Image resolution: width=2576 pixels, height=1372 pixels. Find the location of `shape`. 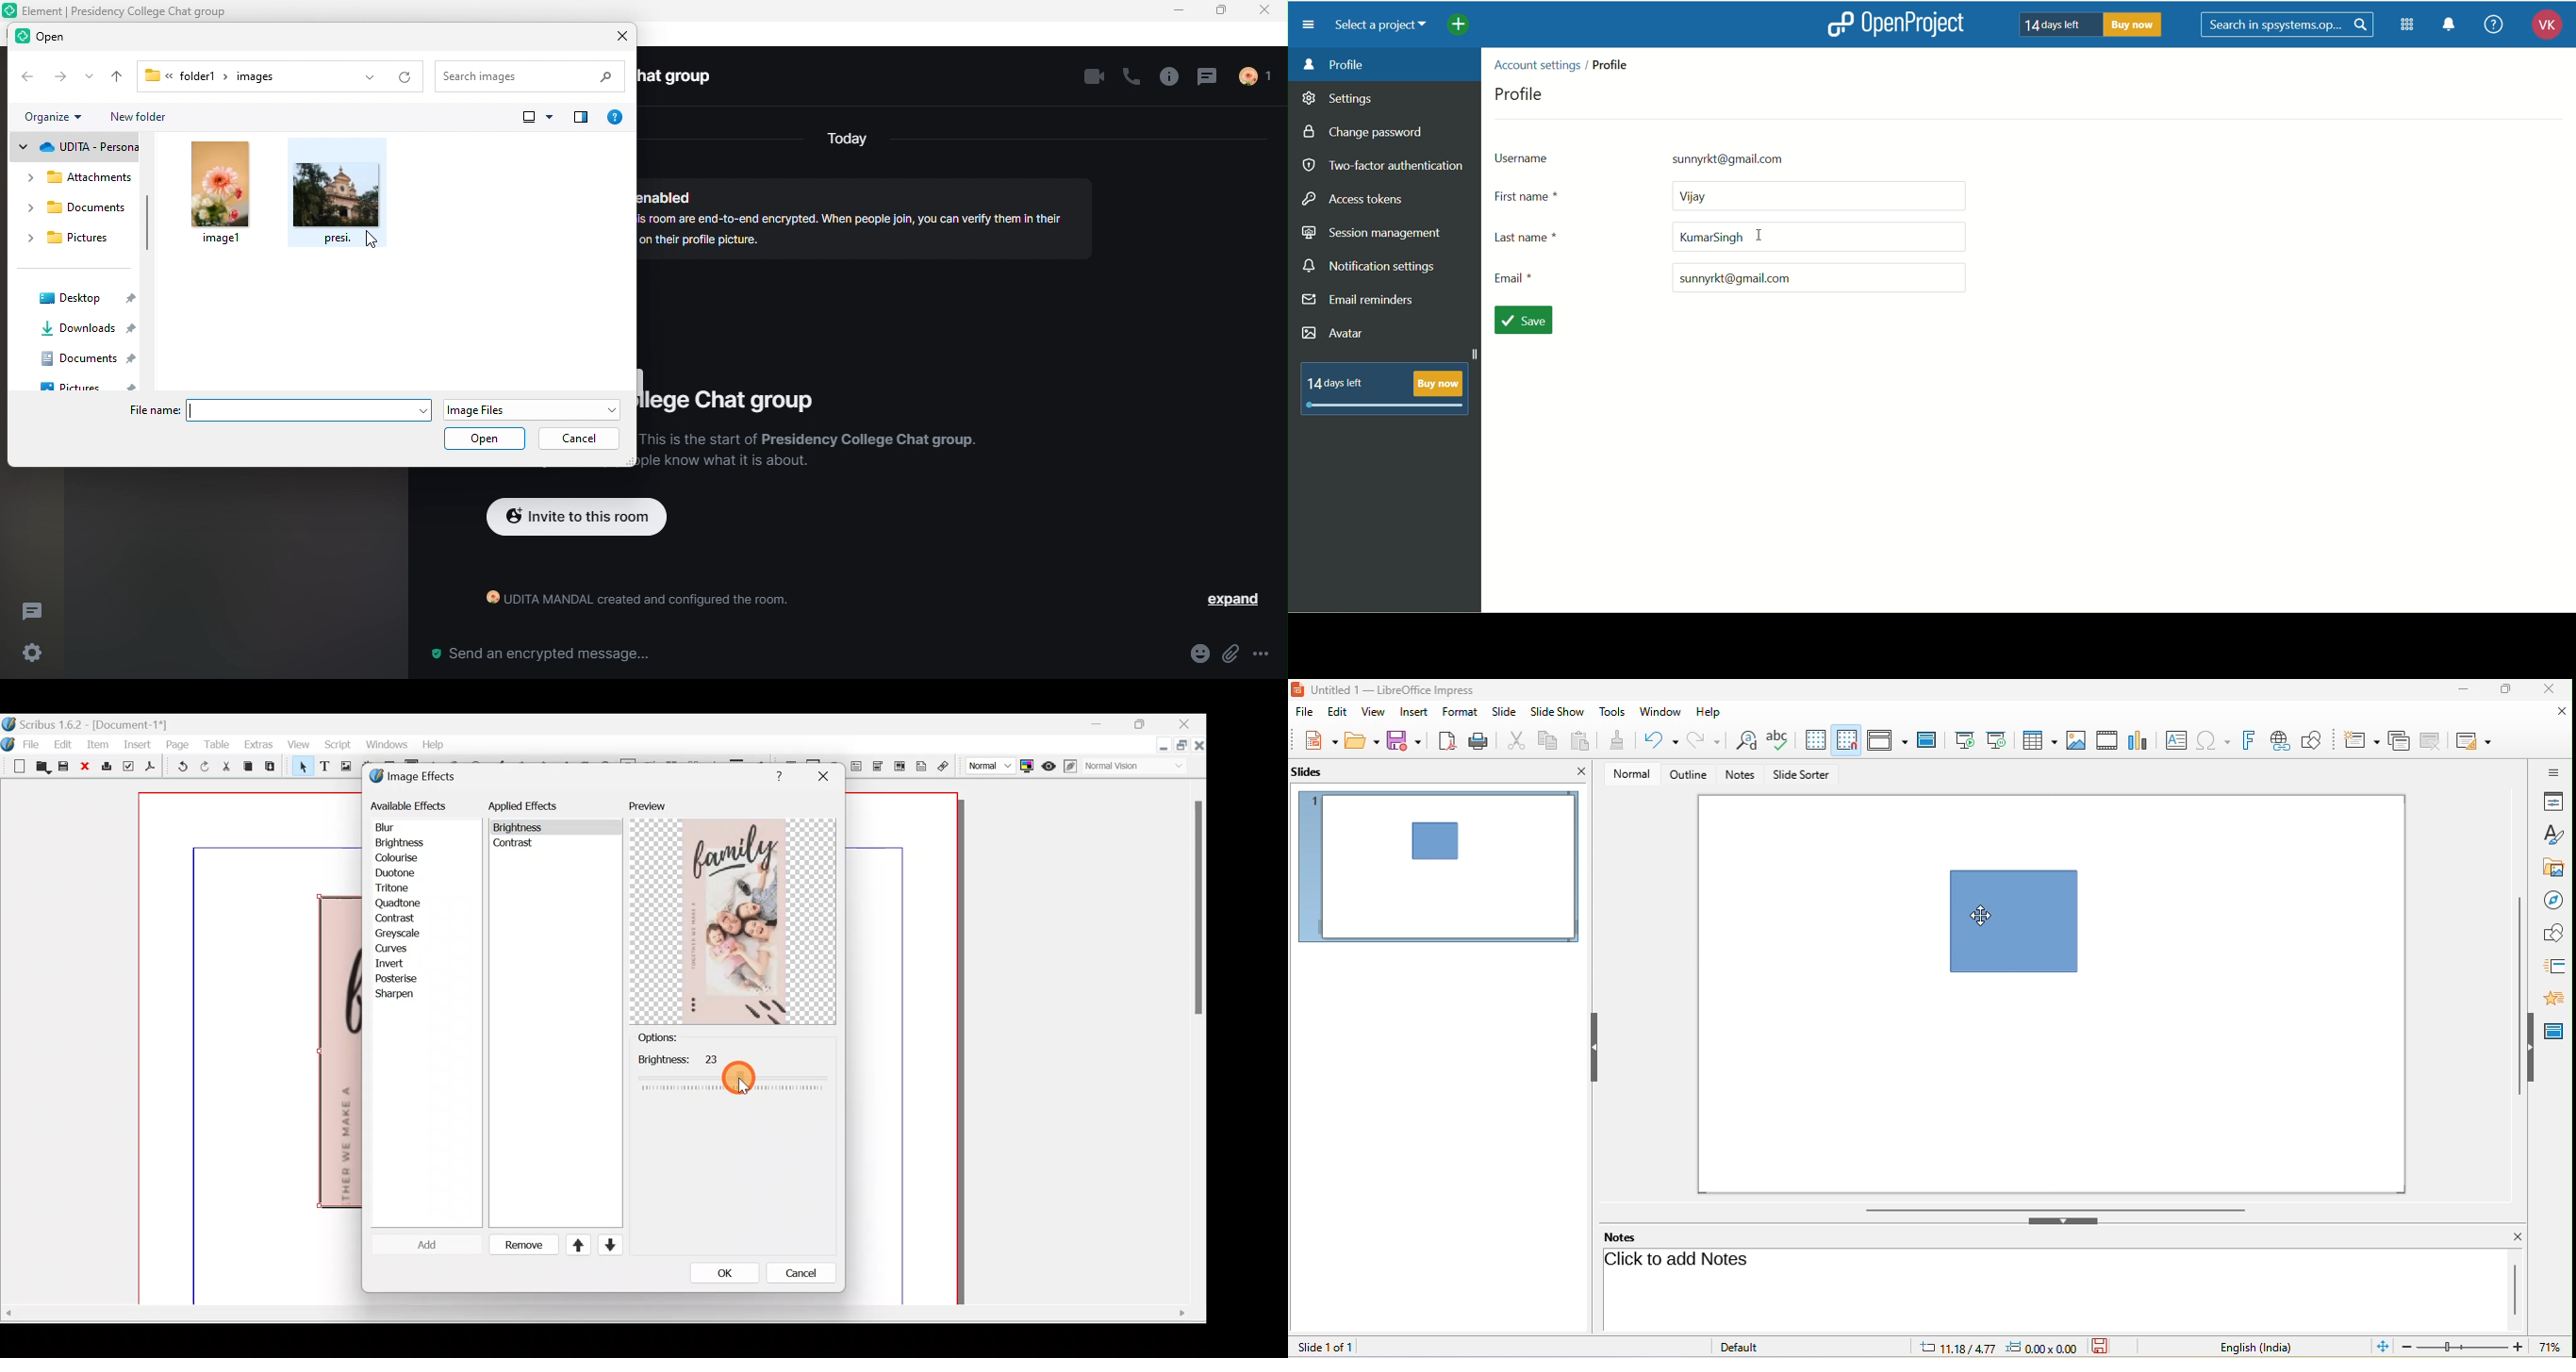

shape is located at coordinates (2009, 920).